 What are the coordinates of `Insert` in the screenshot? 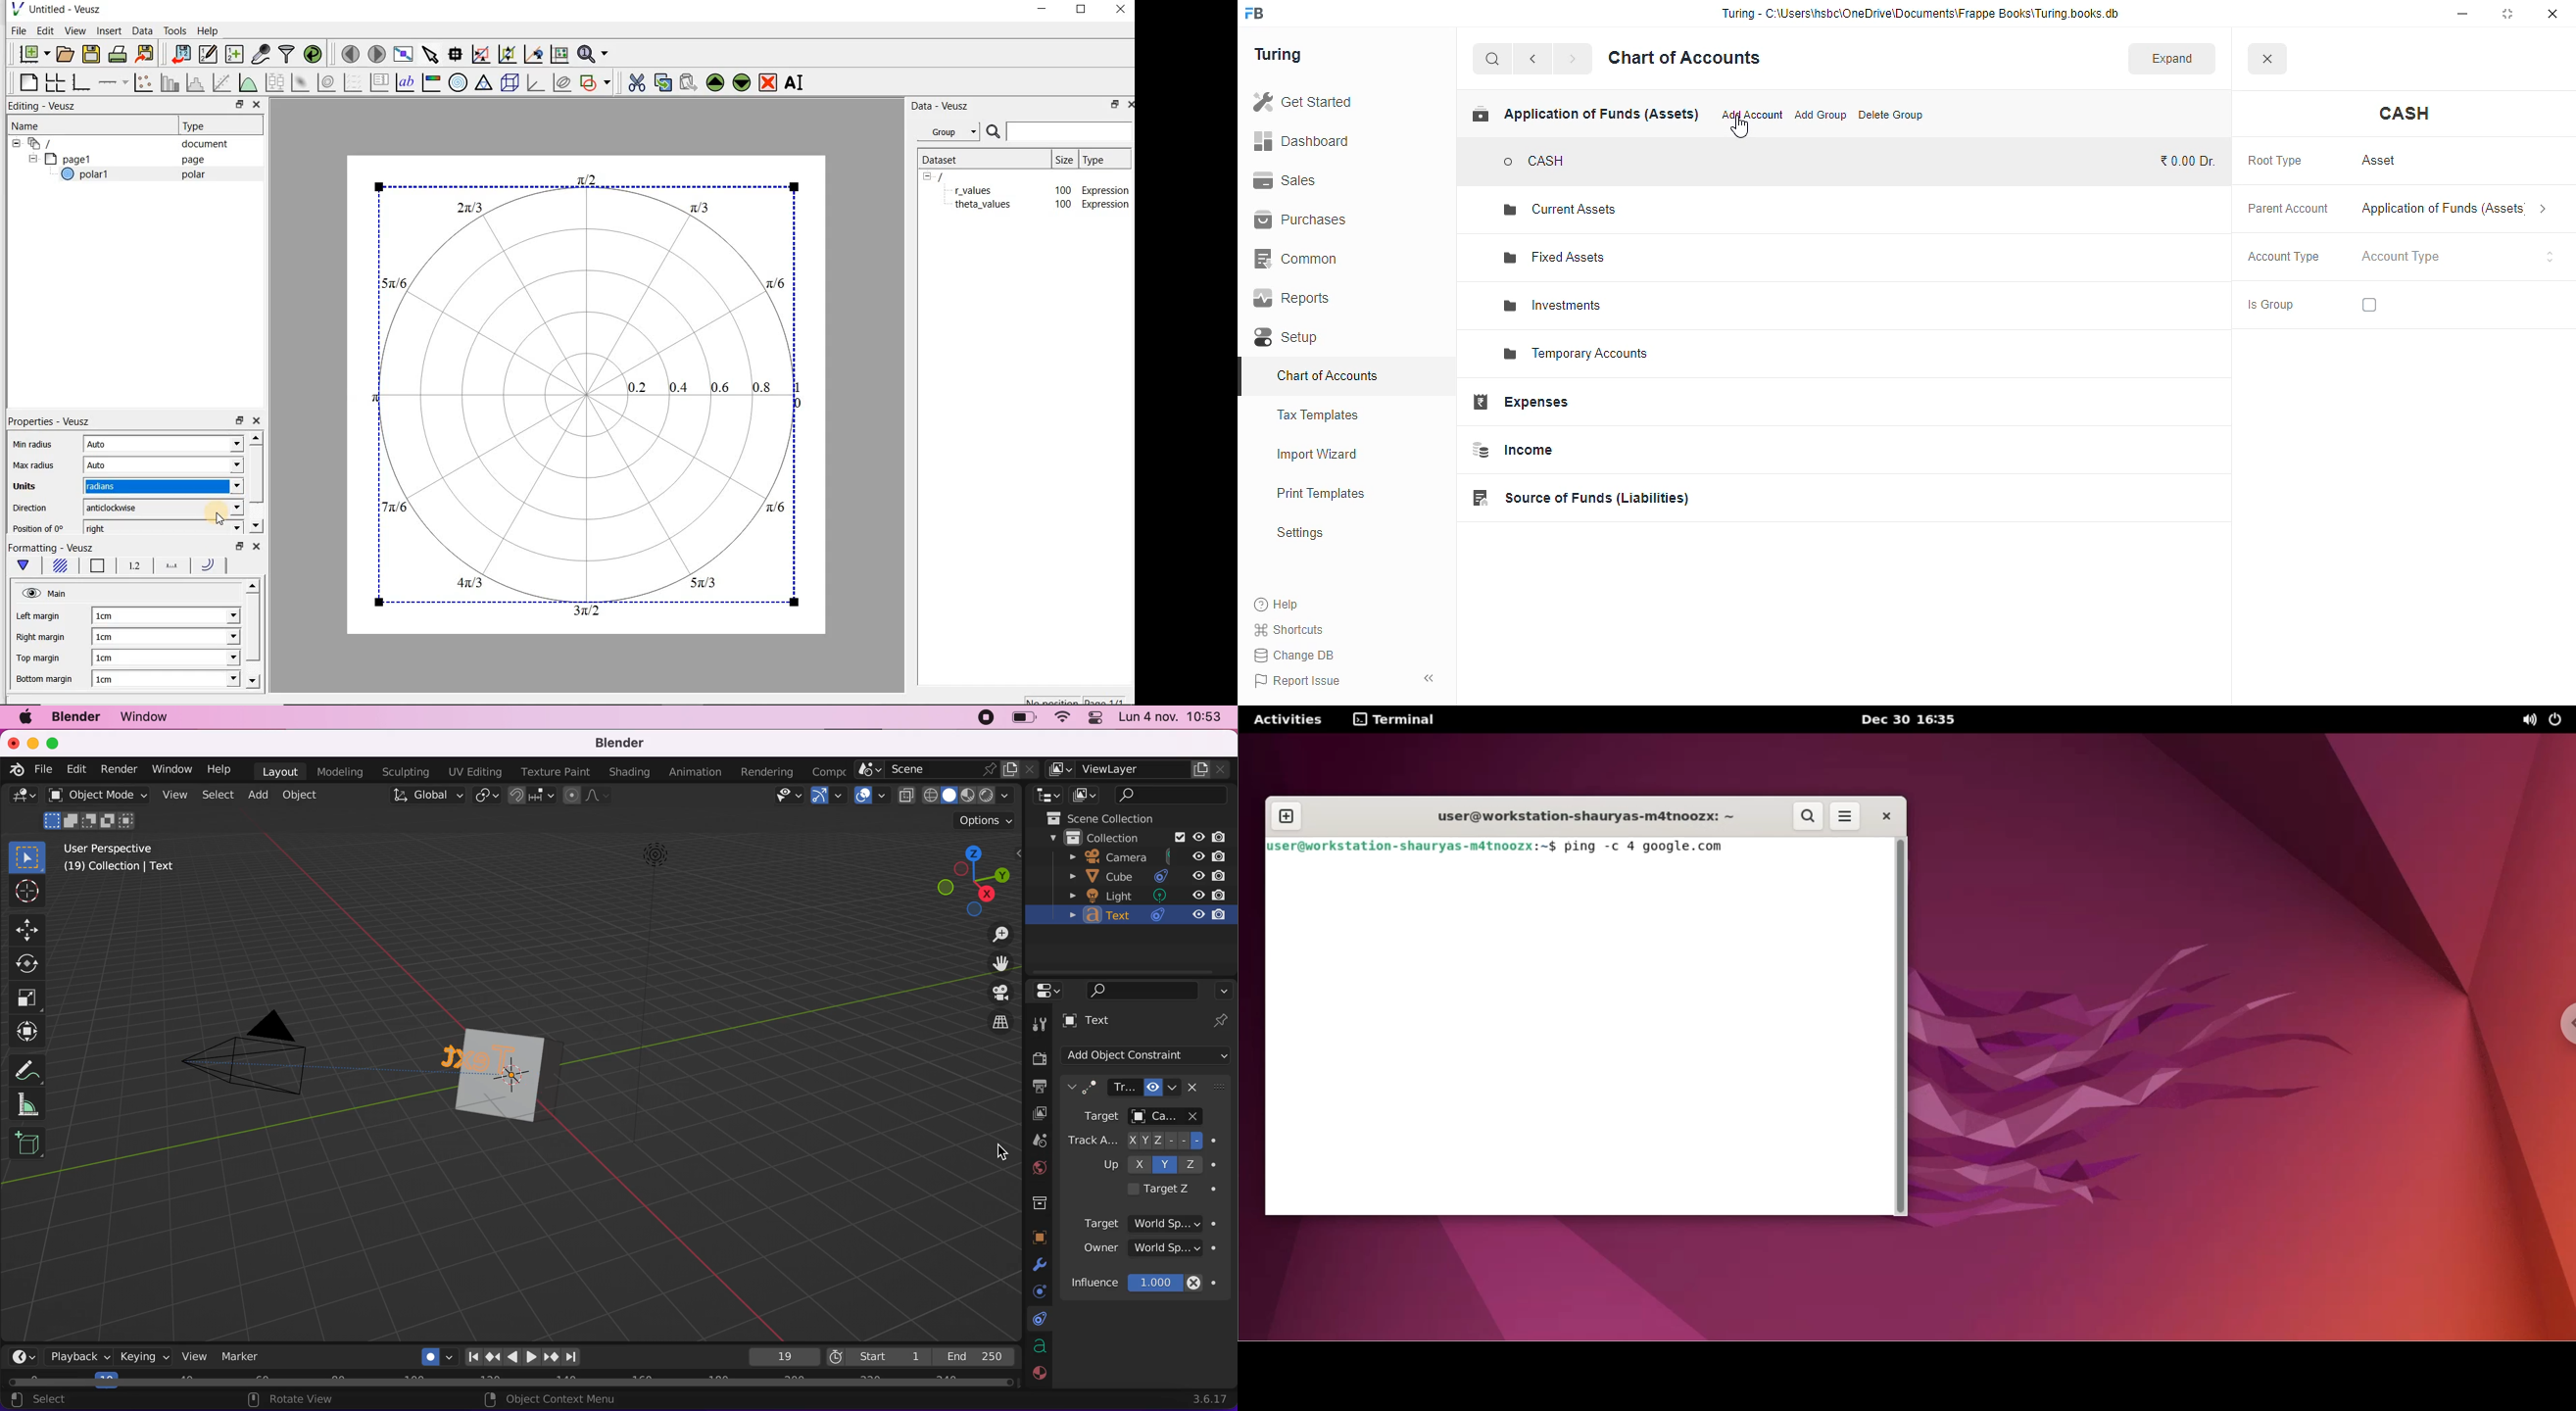 It's located at (111, 30).